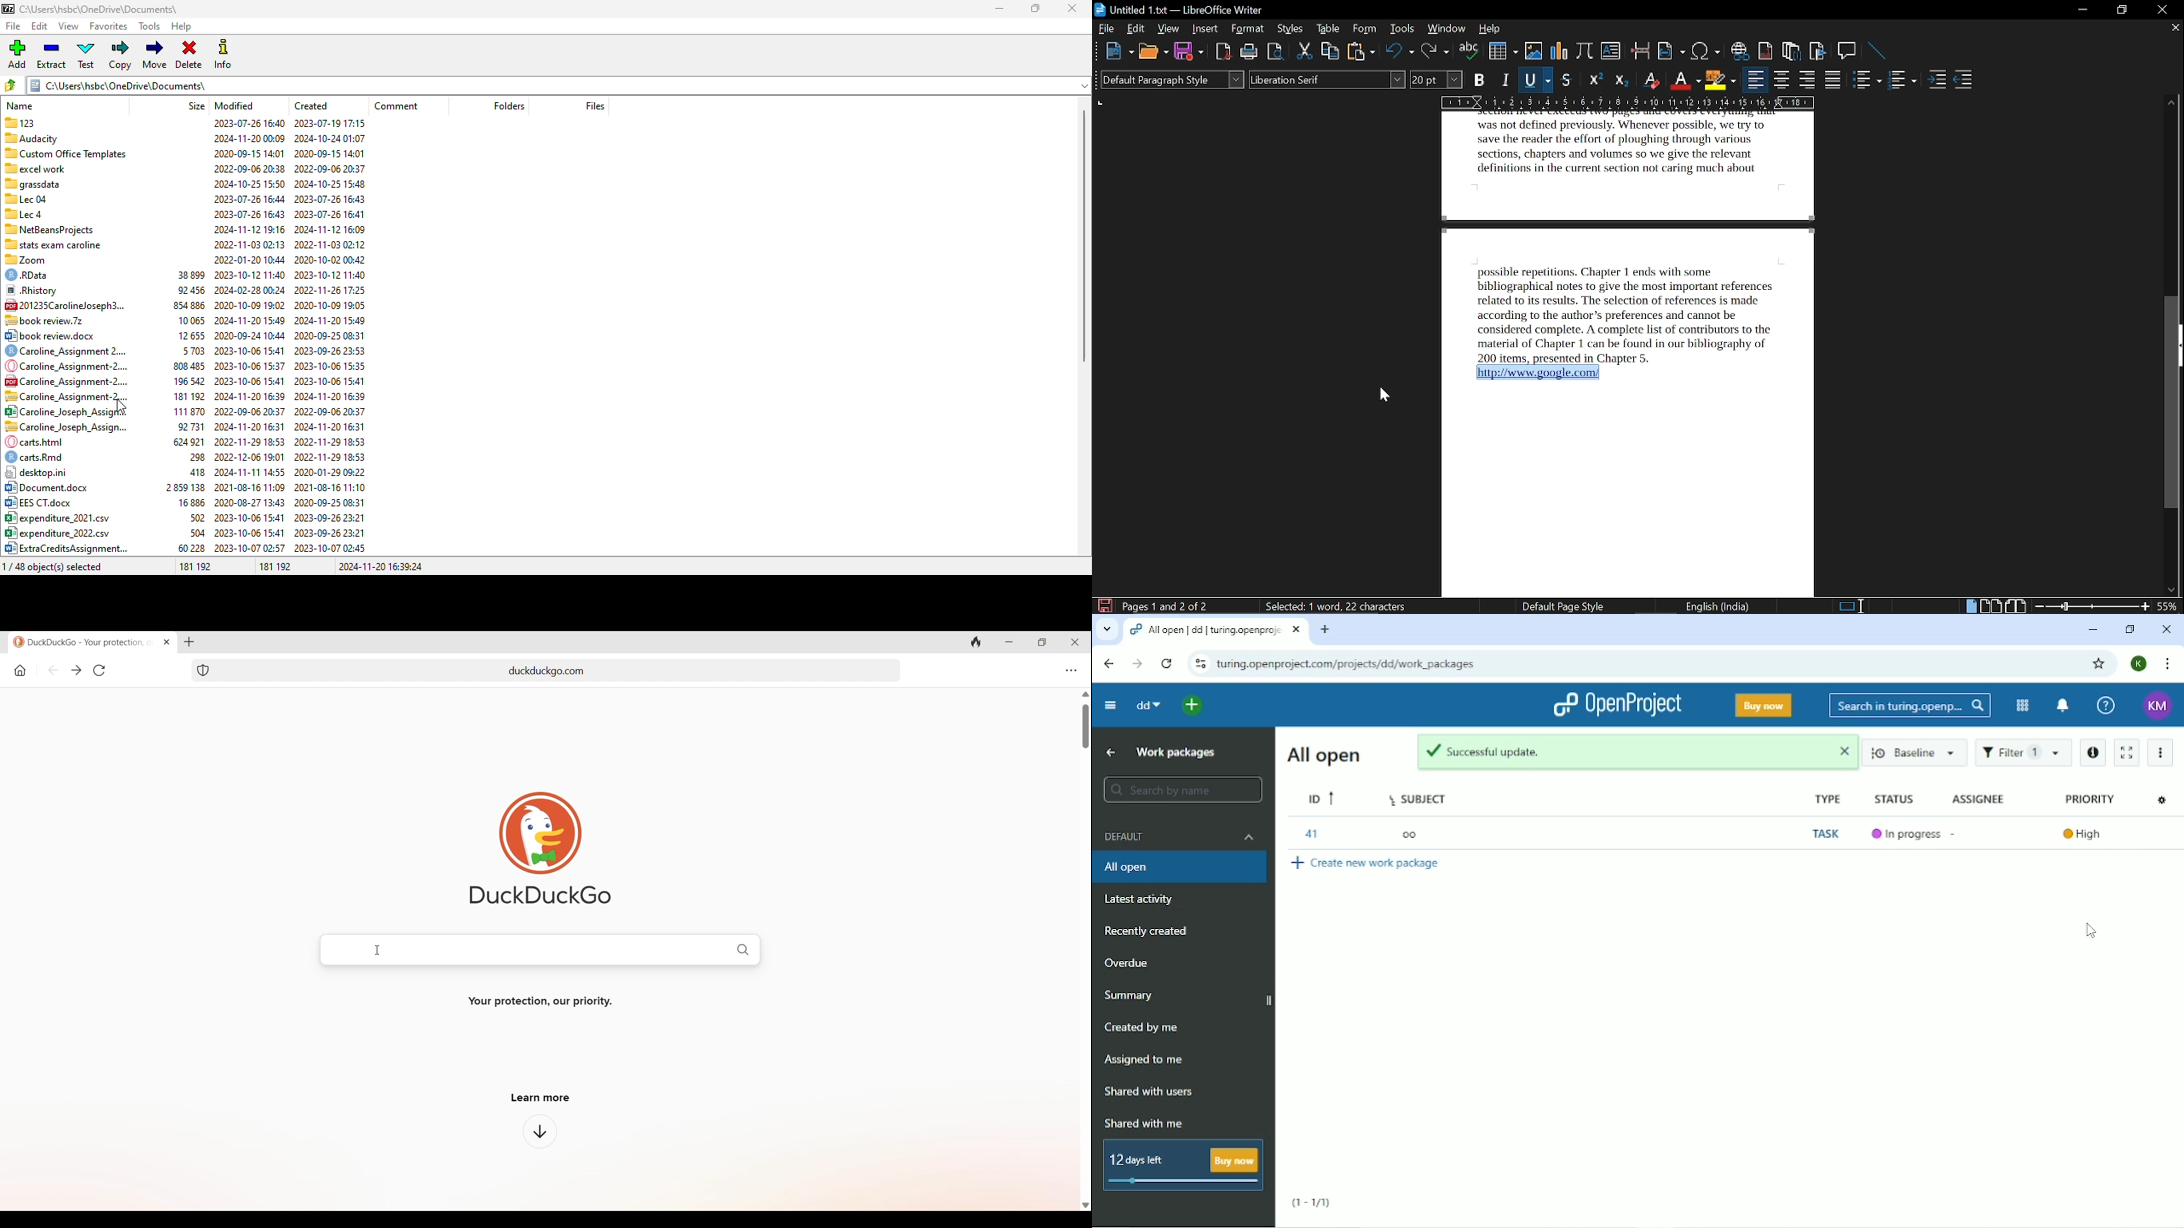 The height and width of the screenshot is (1232, 2184). I want to click on expenditure_2021.csv. 502 2023-10-06 15:41 2023-09-26 23:21, so click(185, 519).